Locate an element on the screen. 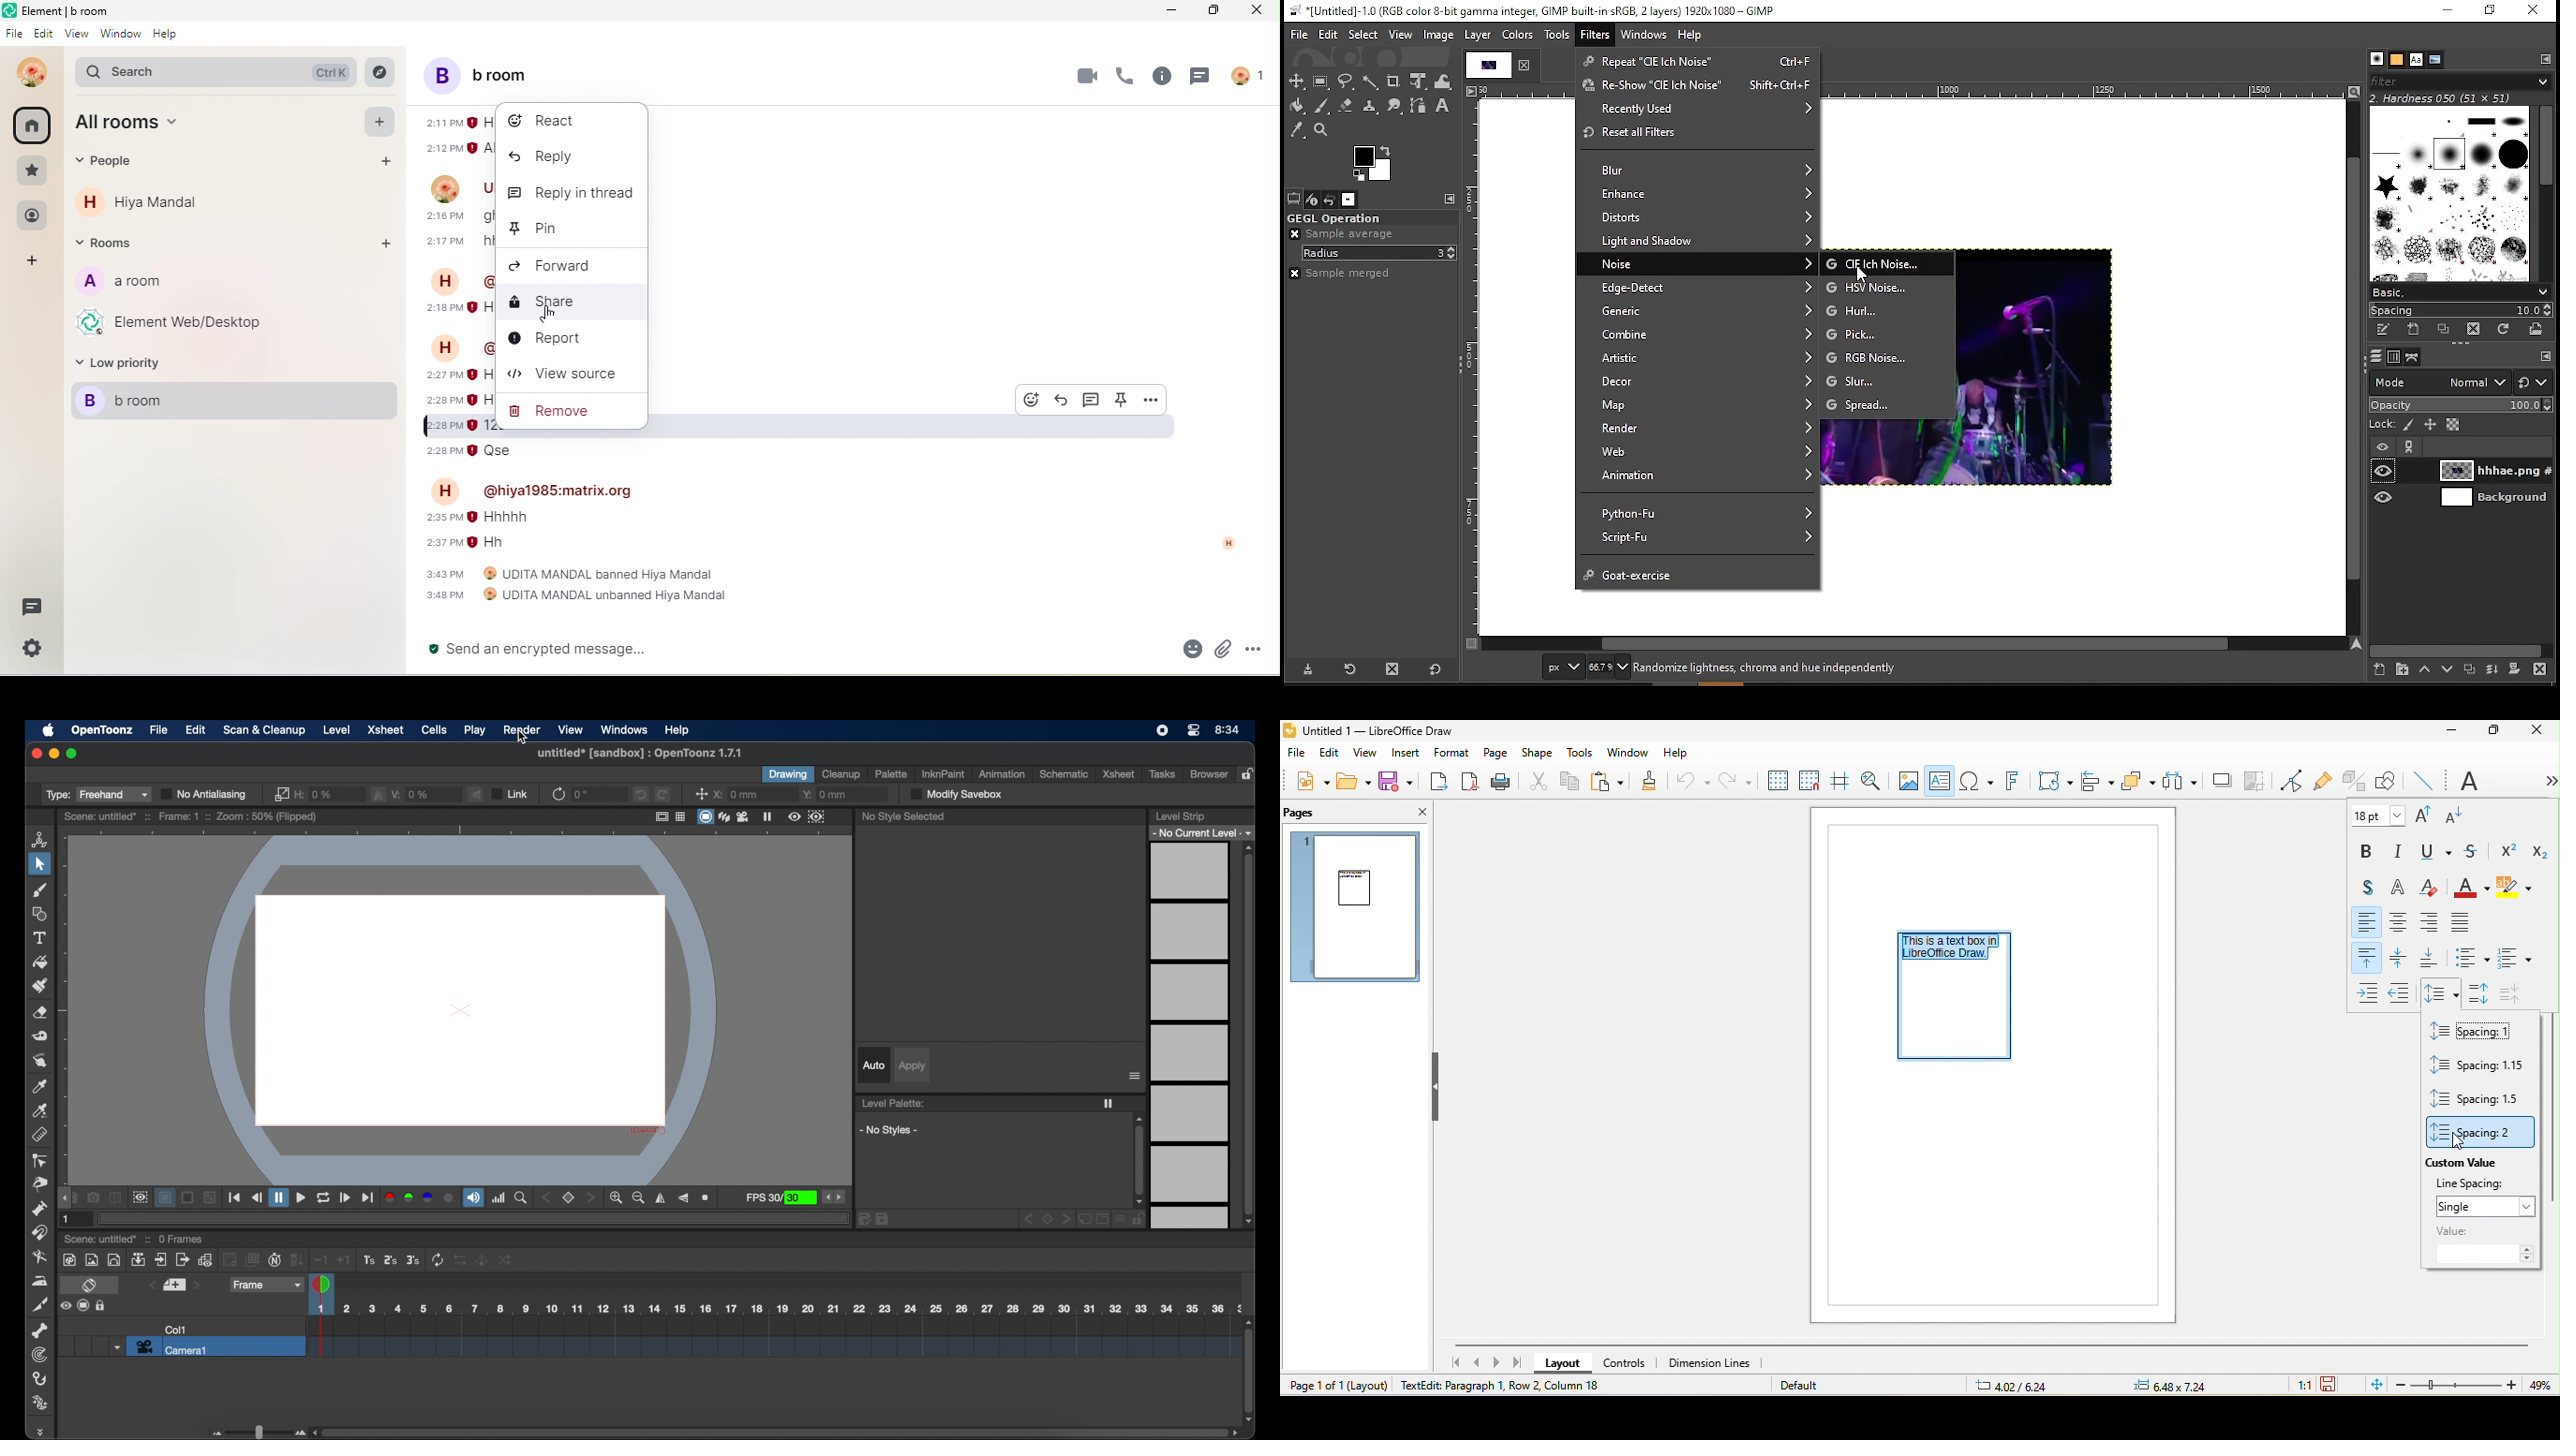 This screenshot has width=2576, height=1456. line spacing is located at coordinates (2481, 1185).